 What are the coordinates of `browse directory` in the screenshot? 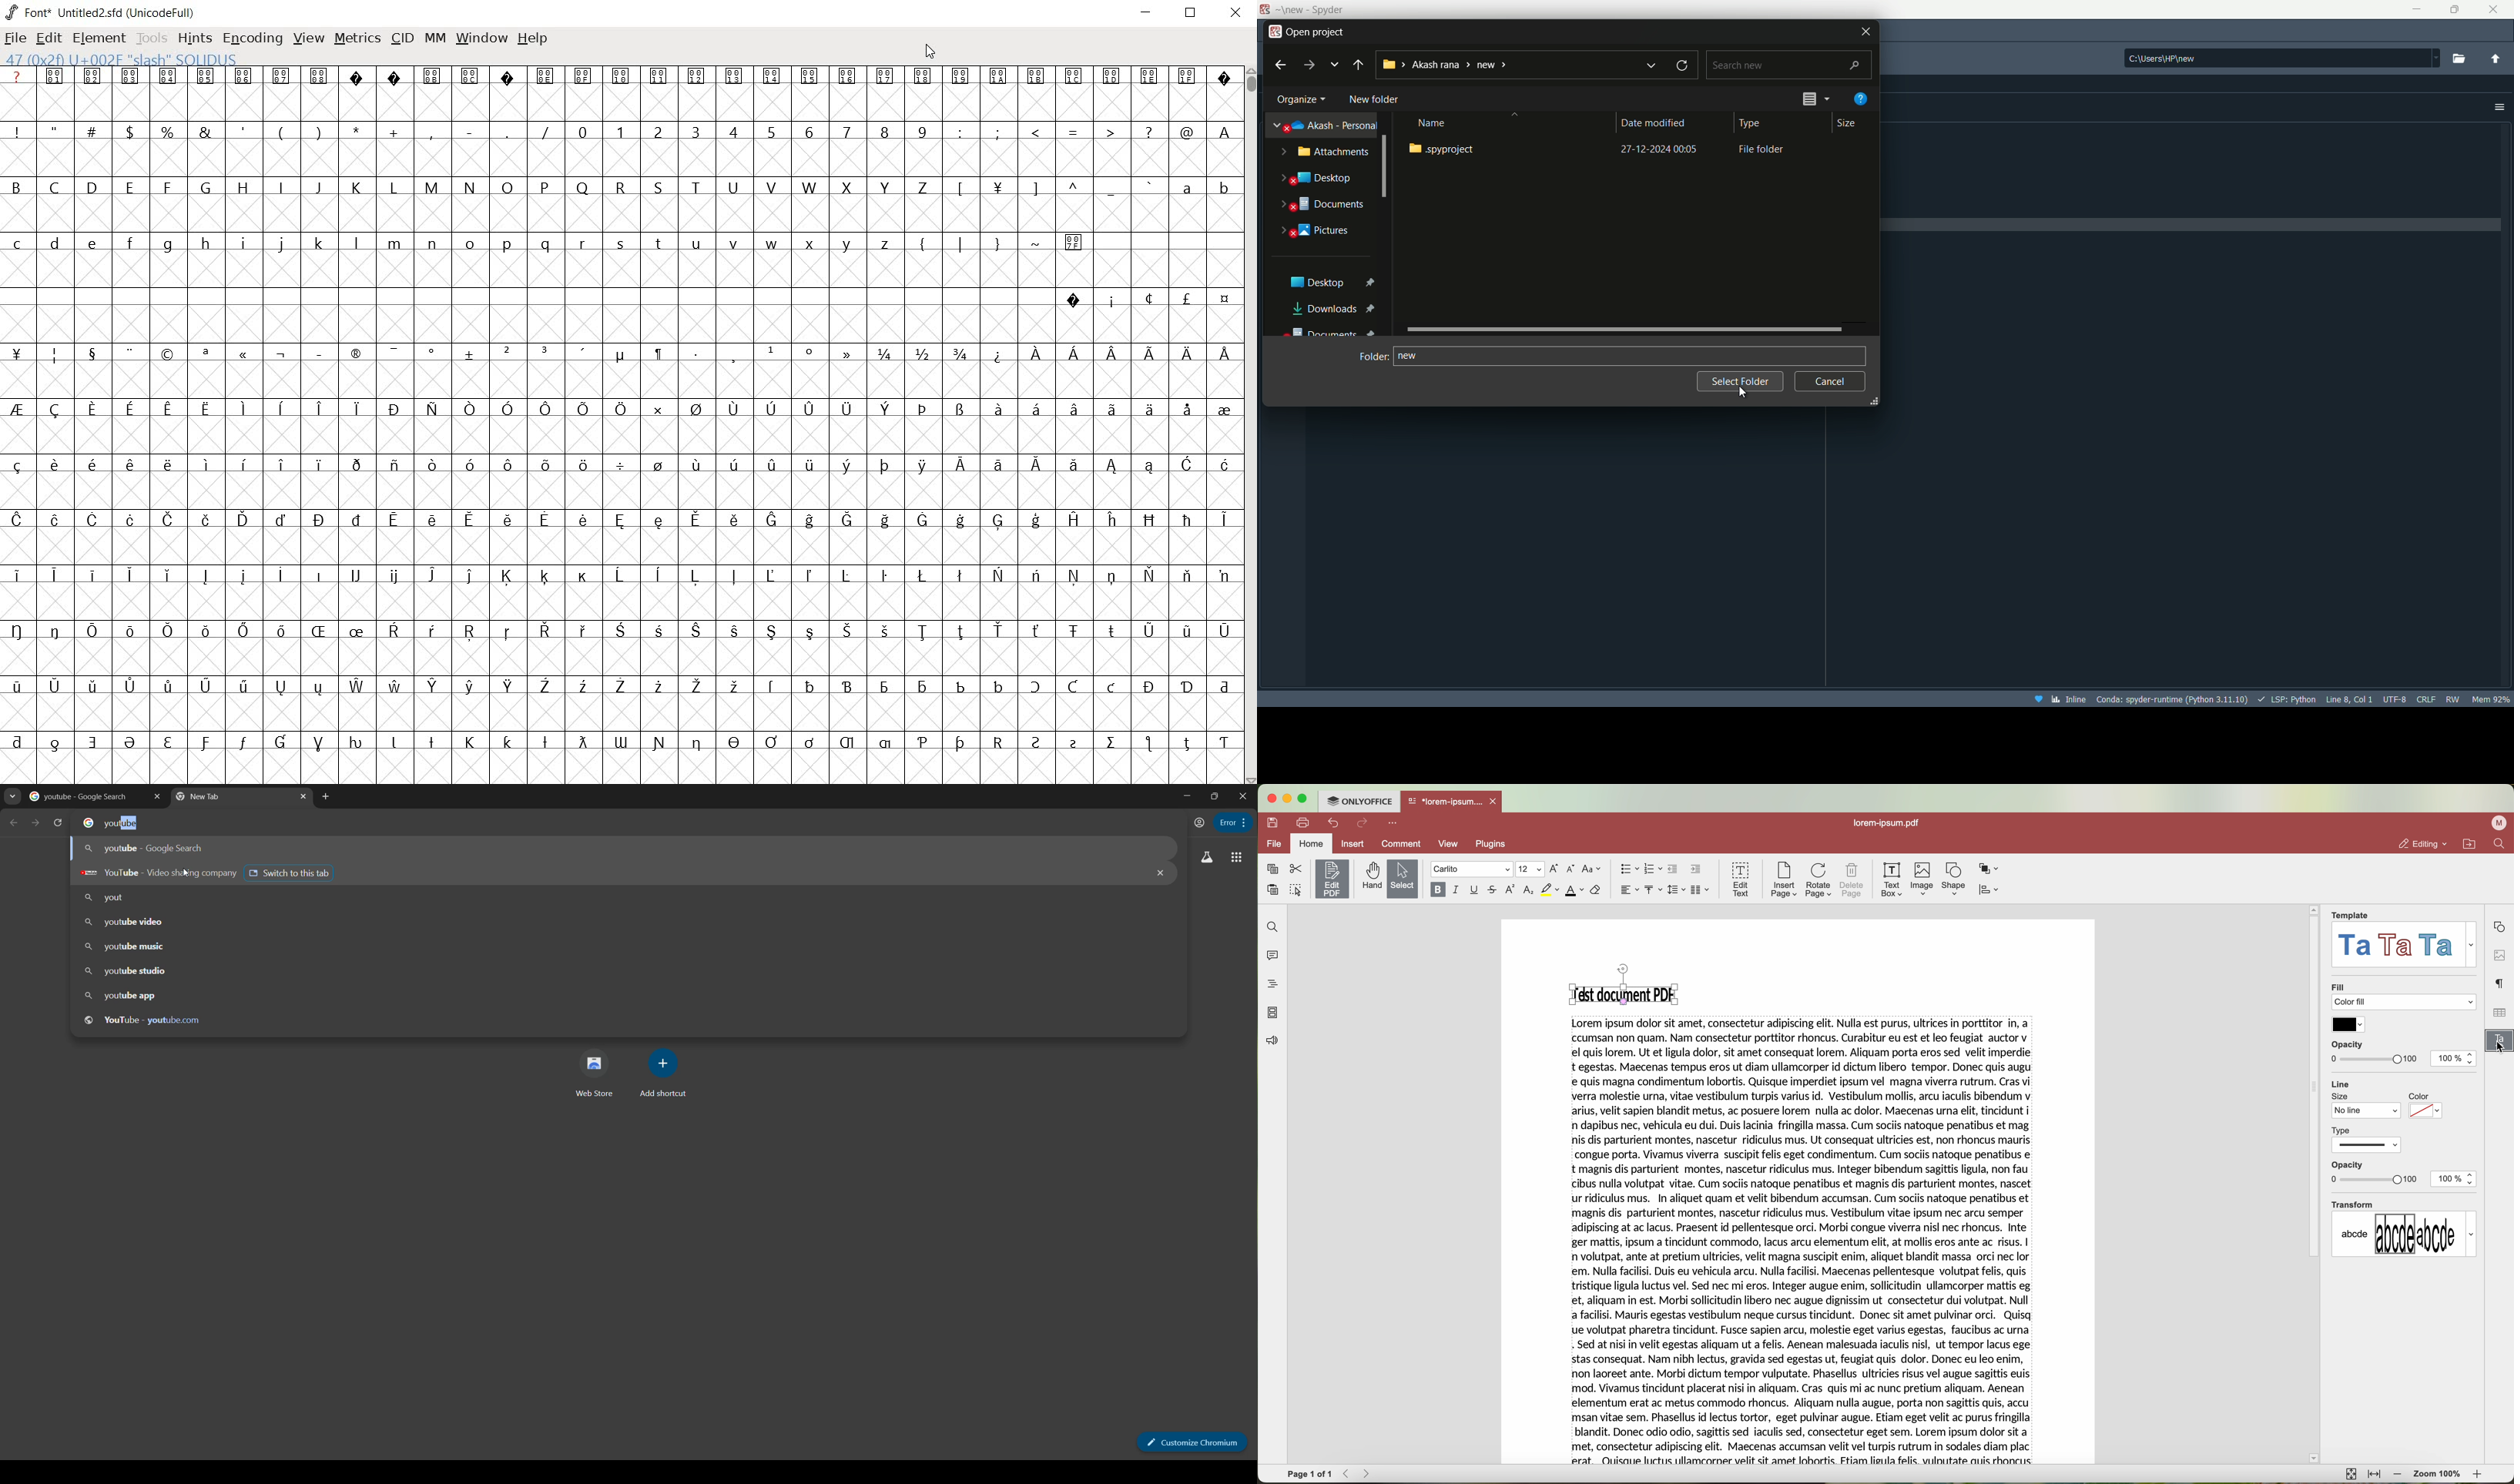 It's located at (2460, 58).